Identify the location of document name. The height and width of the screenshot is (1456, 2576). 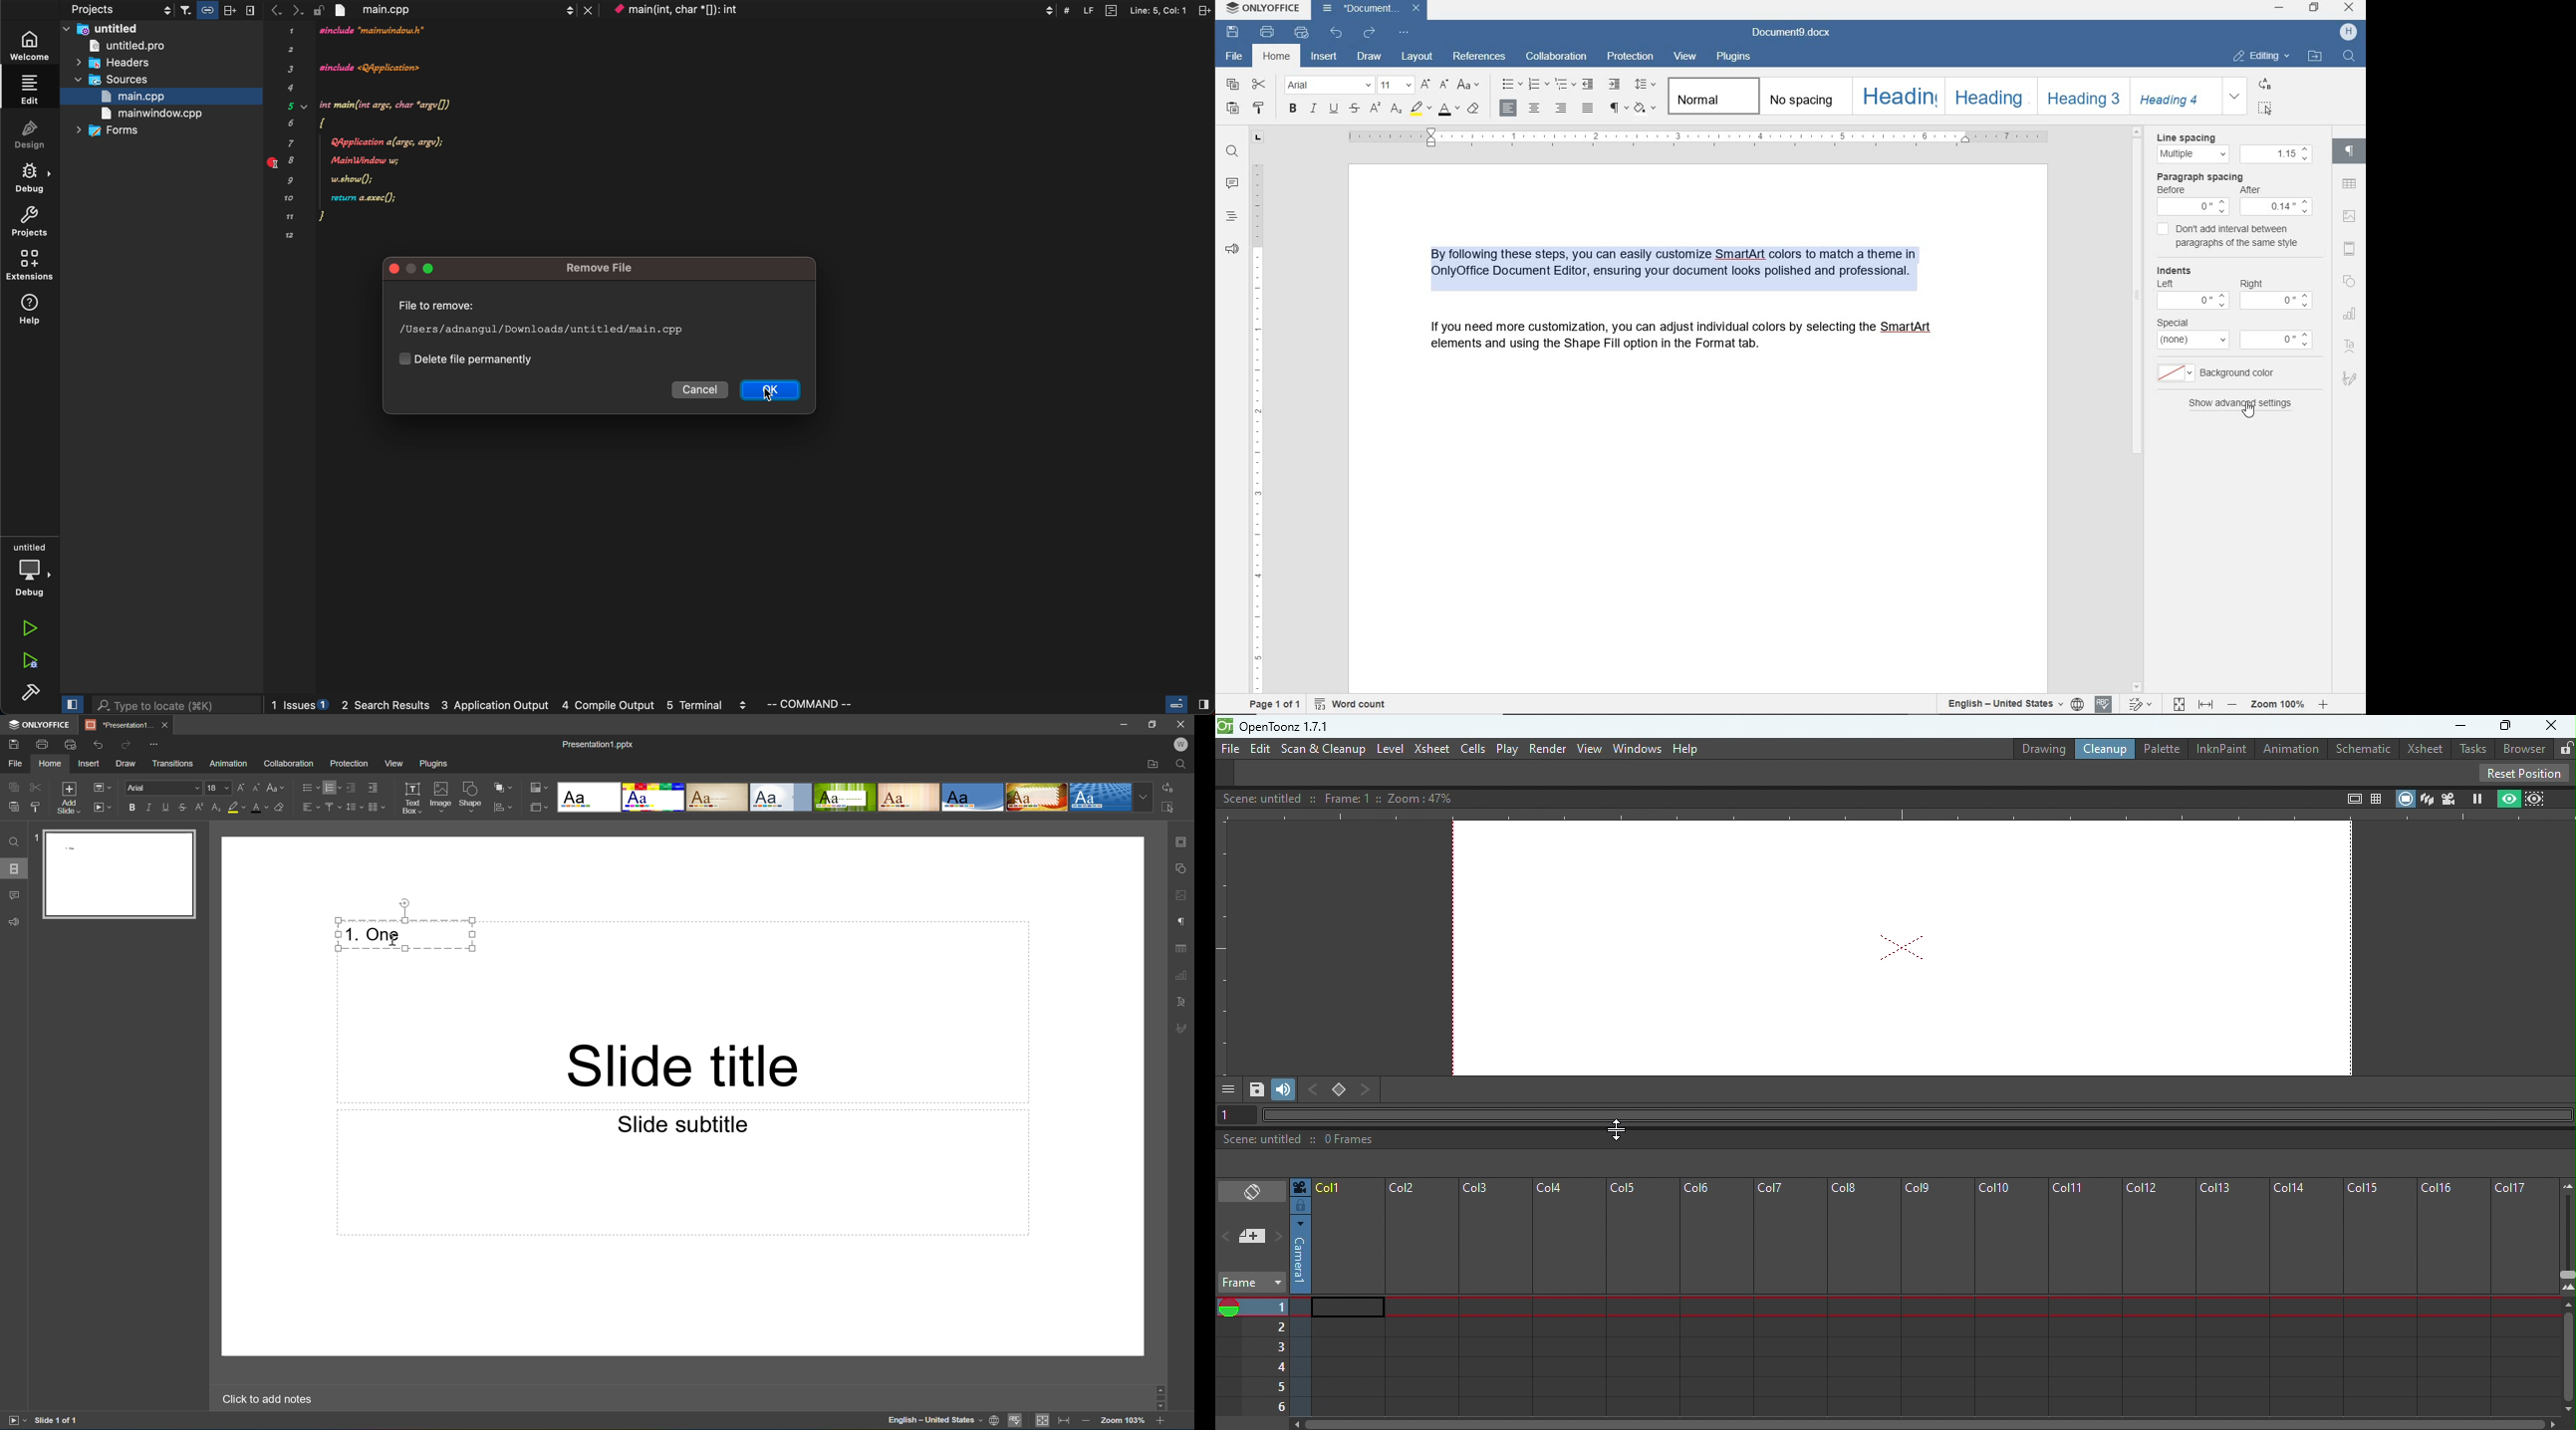
(1792, 29).